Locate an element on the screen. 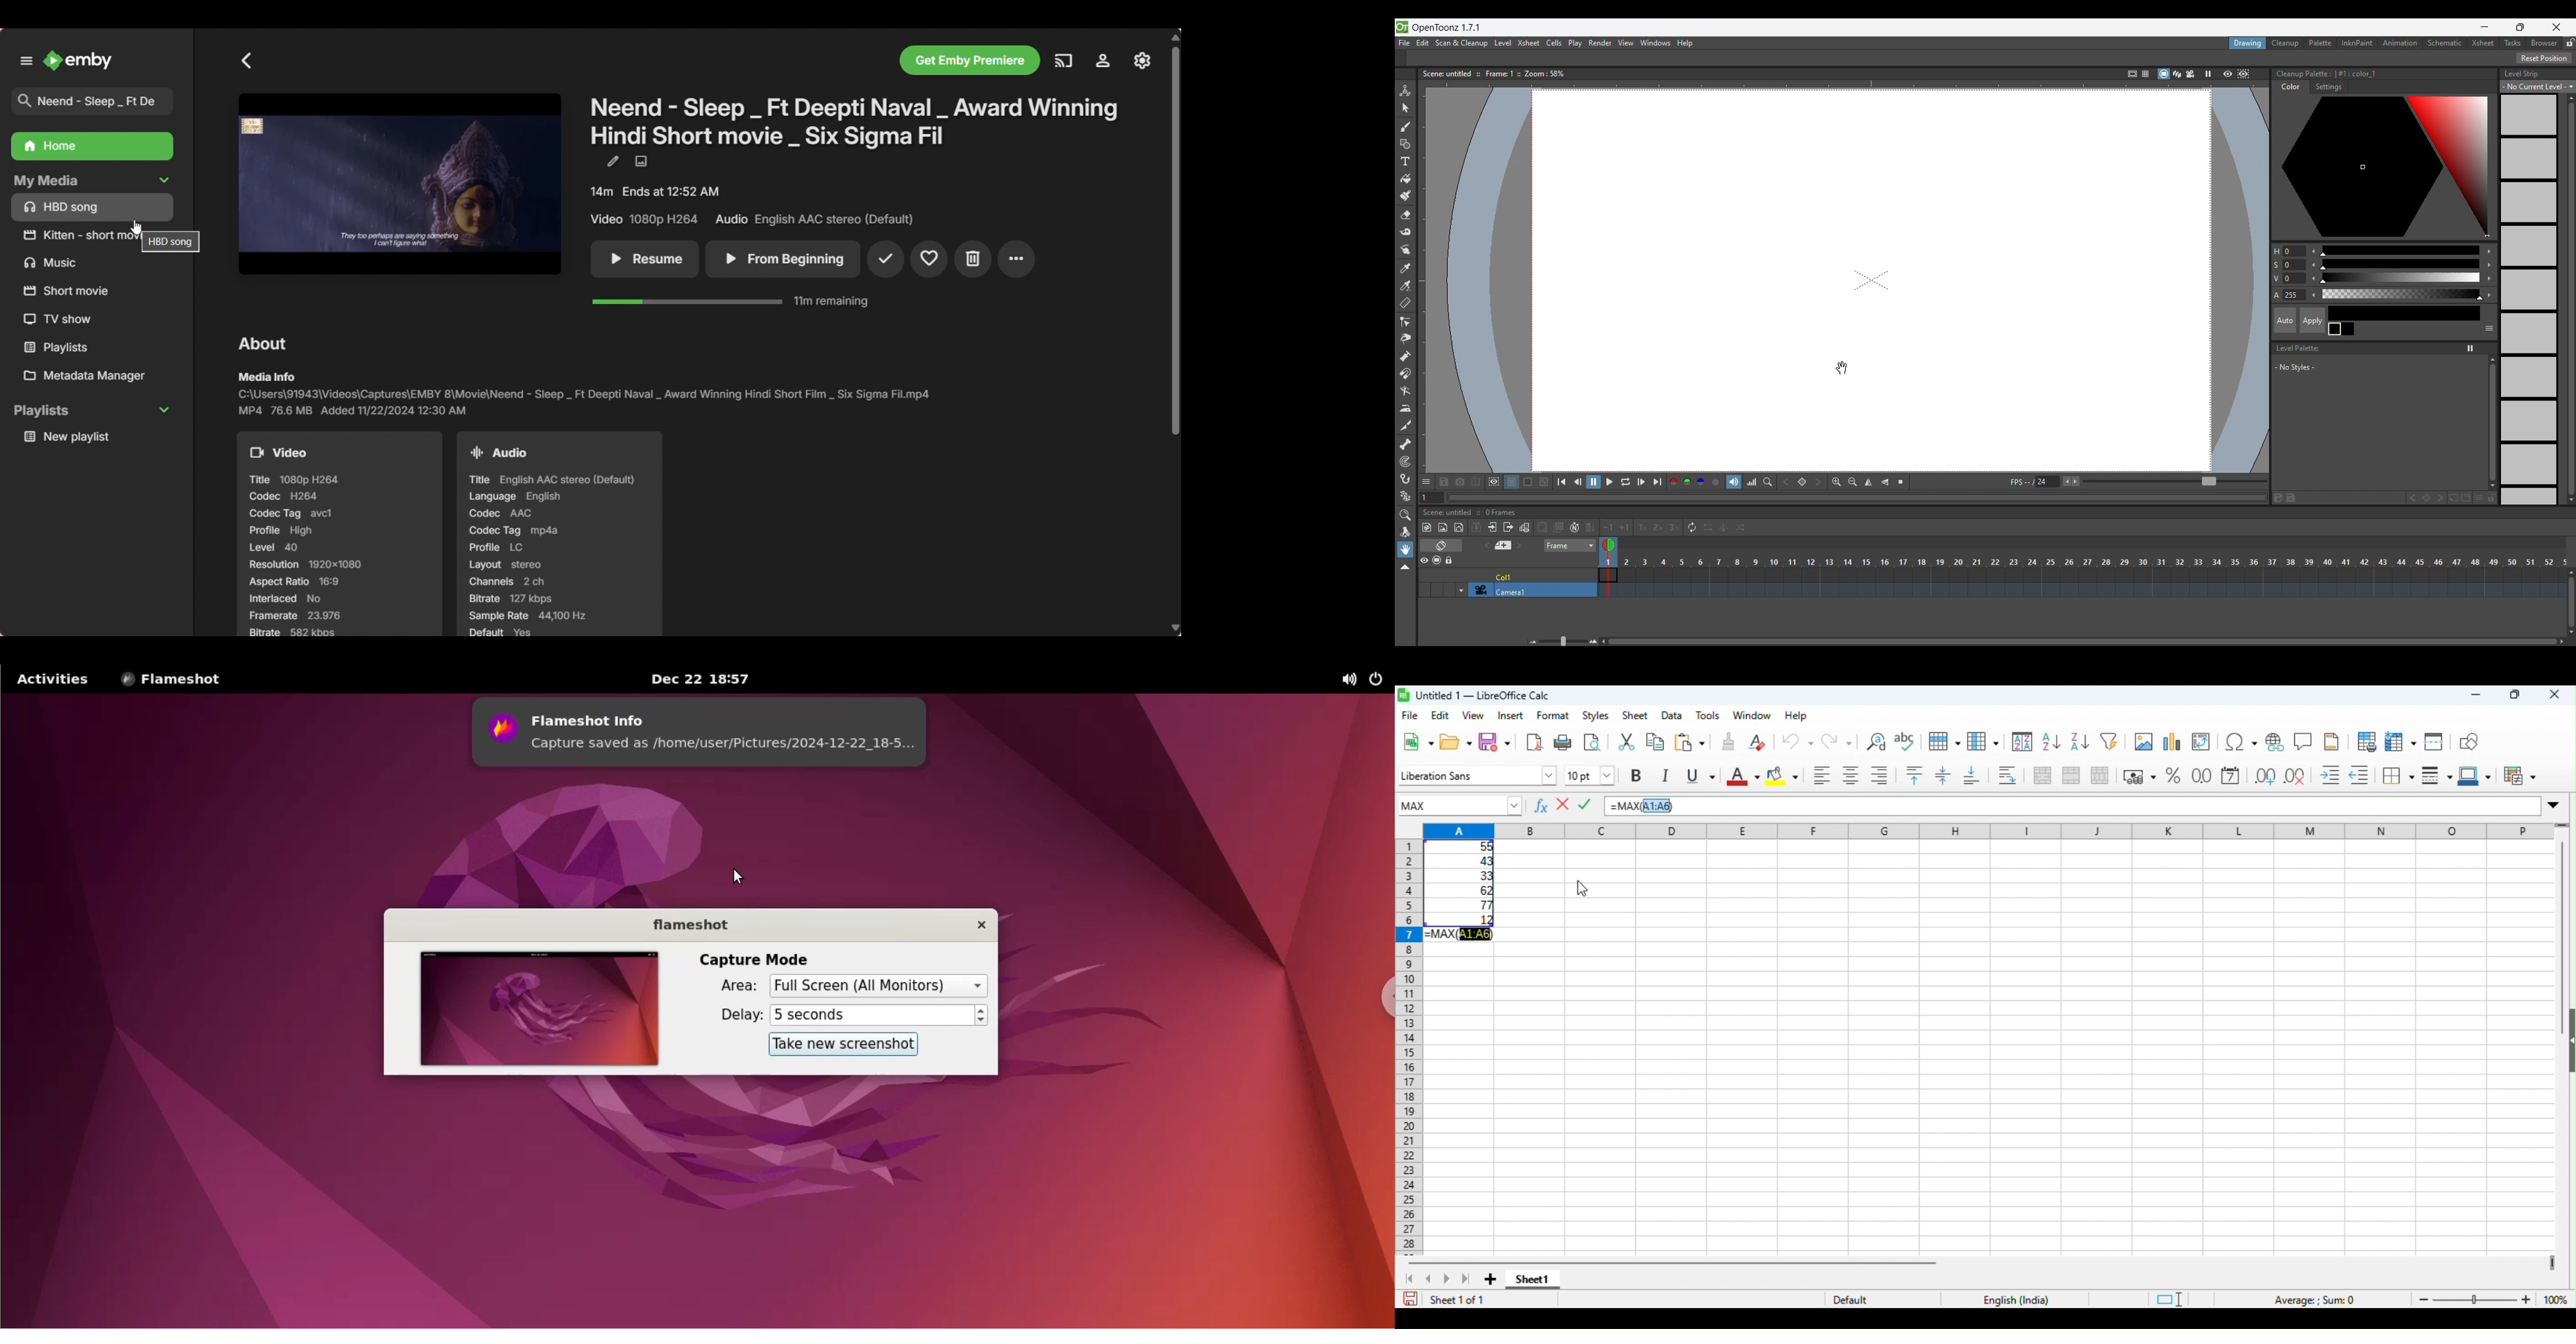 The image size is (2576, 1344). background color is located at coordinates (1782, 776).